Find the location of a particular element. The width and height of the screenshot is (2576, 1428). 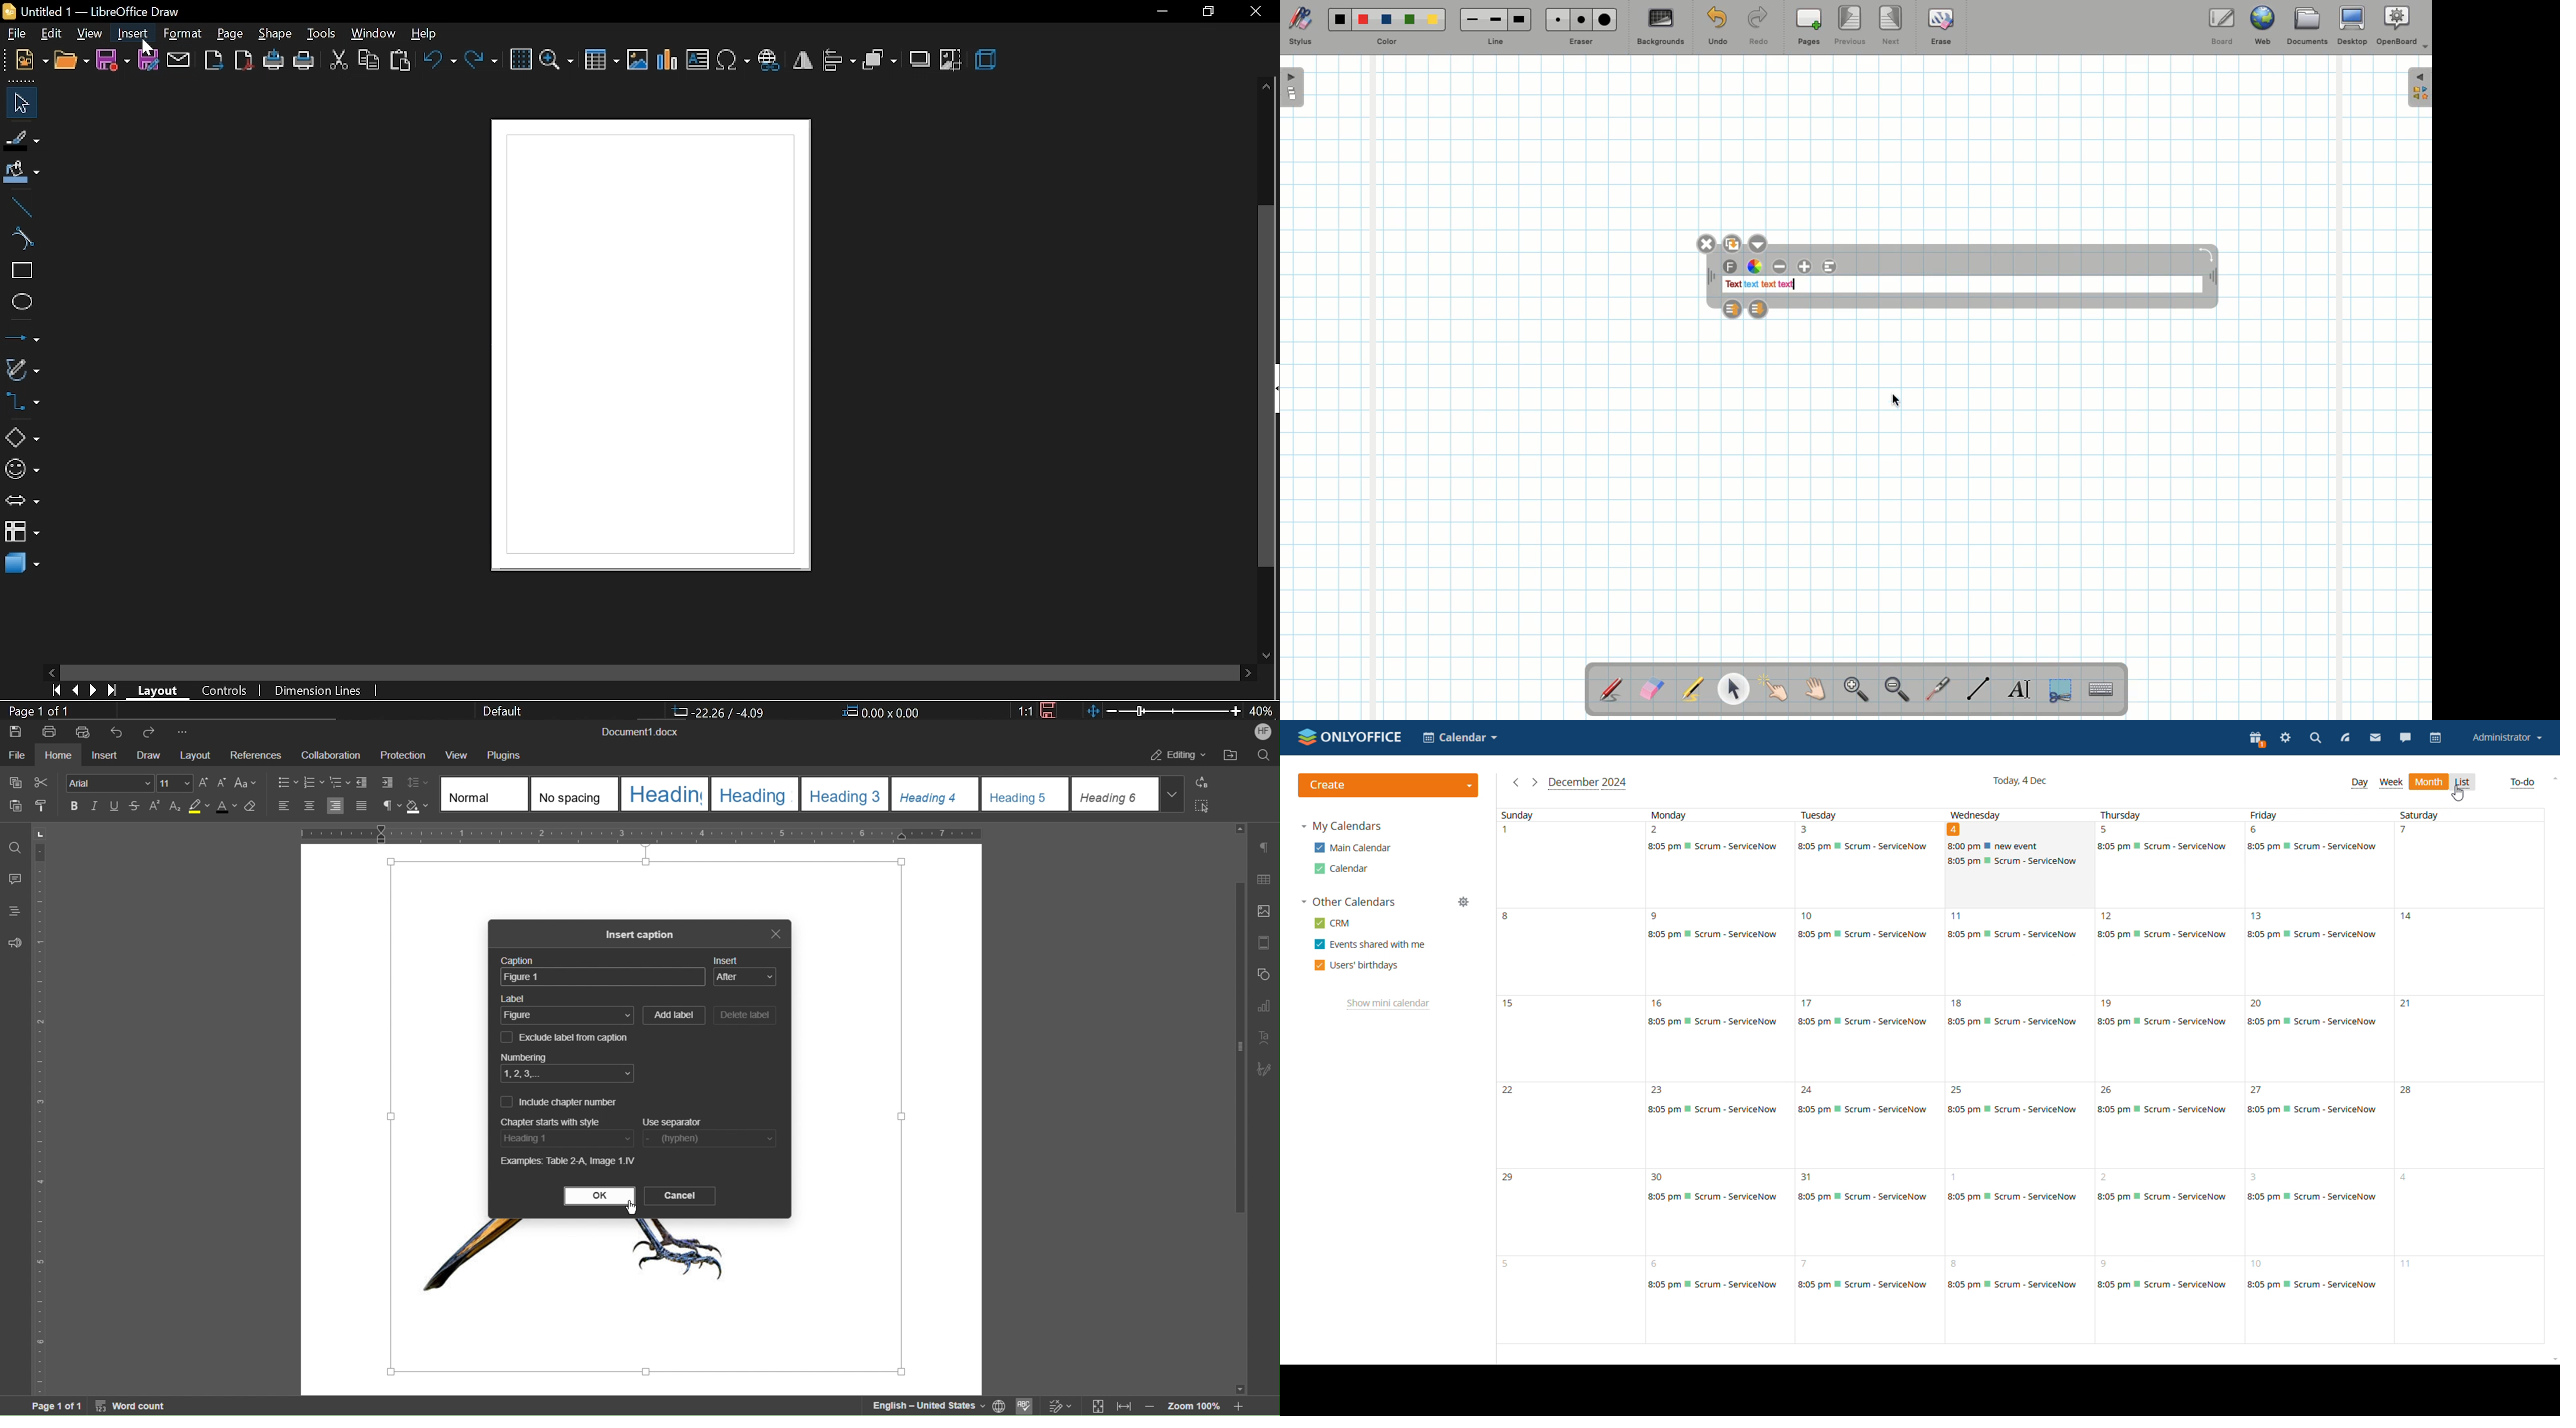

OK is located at coordinates (599, 1196).